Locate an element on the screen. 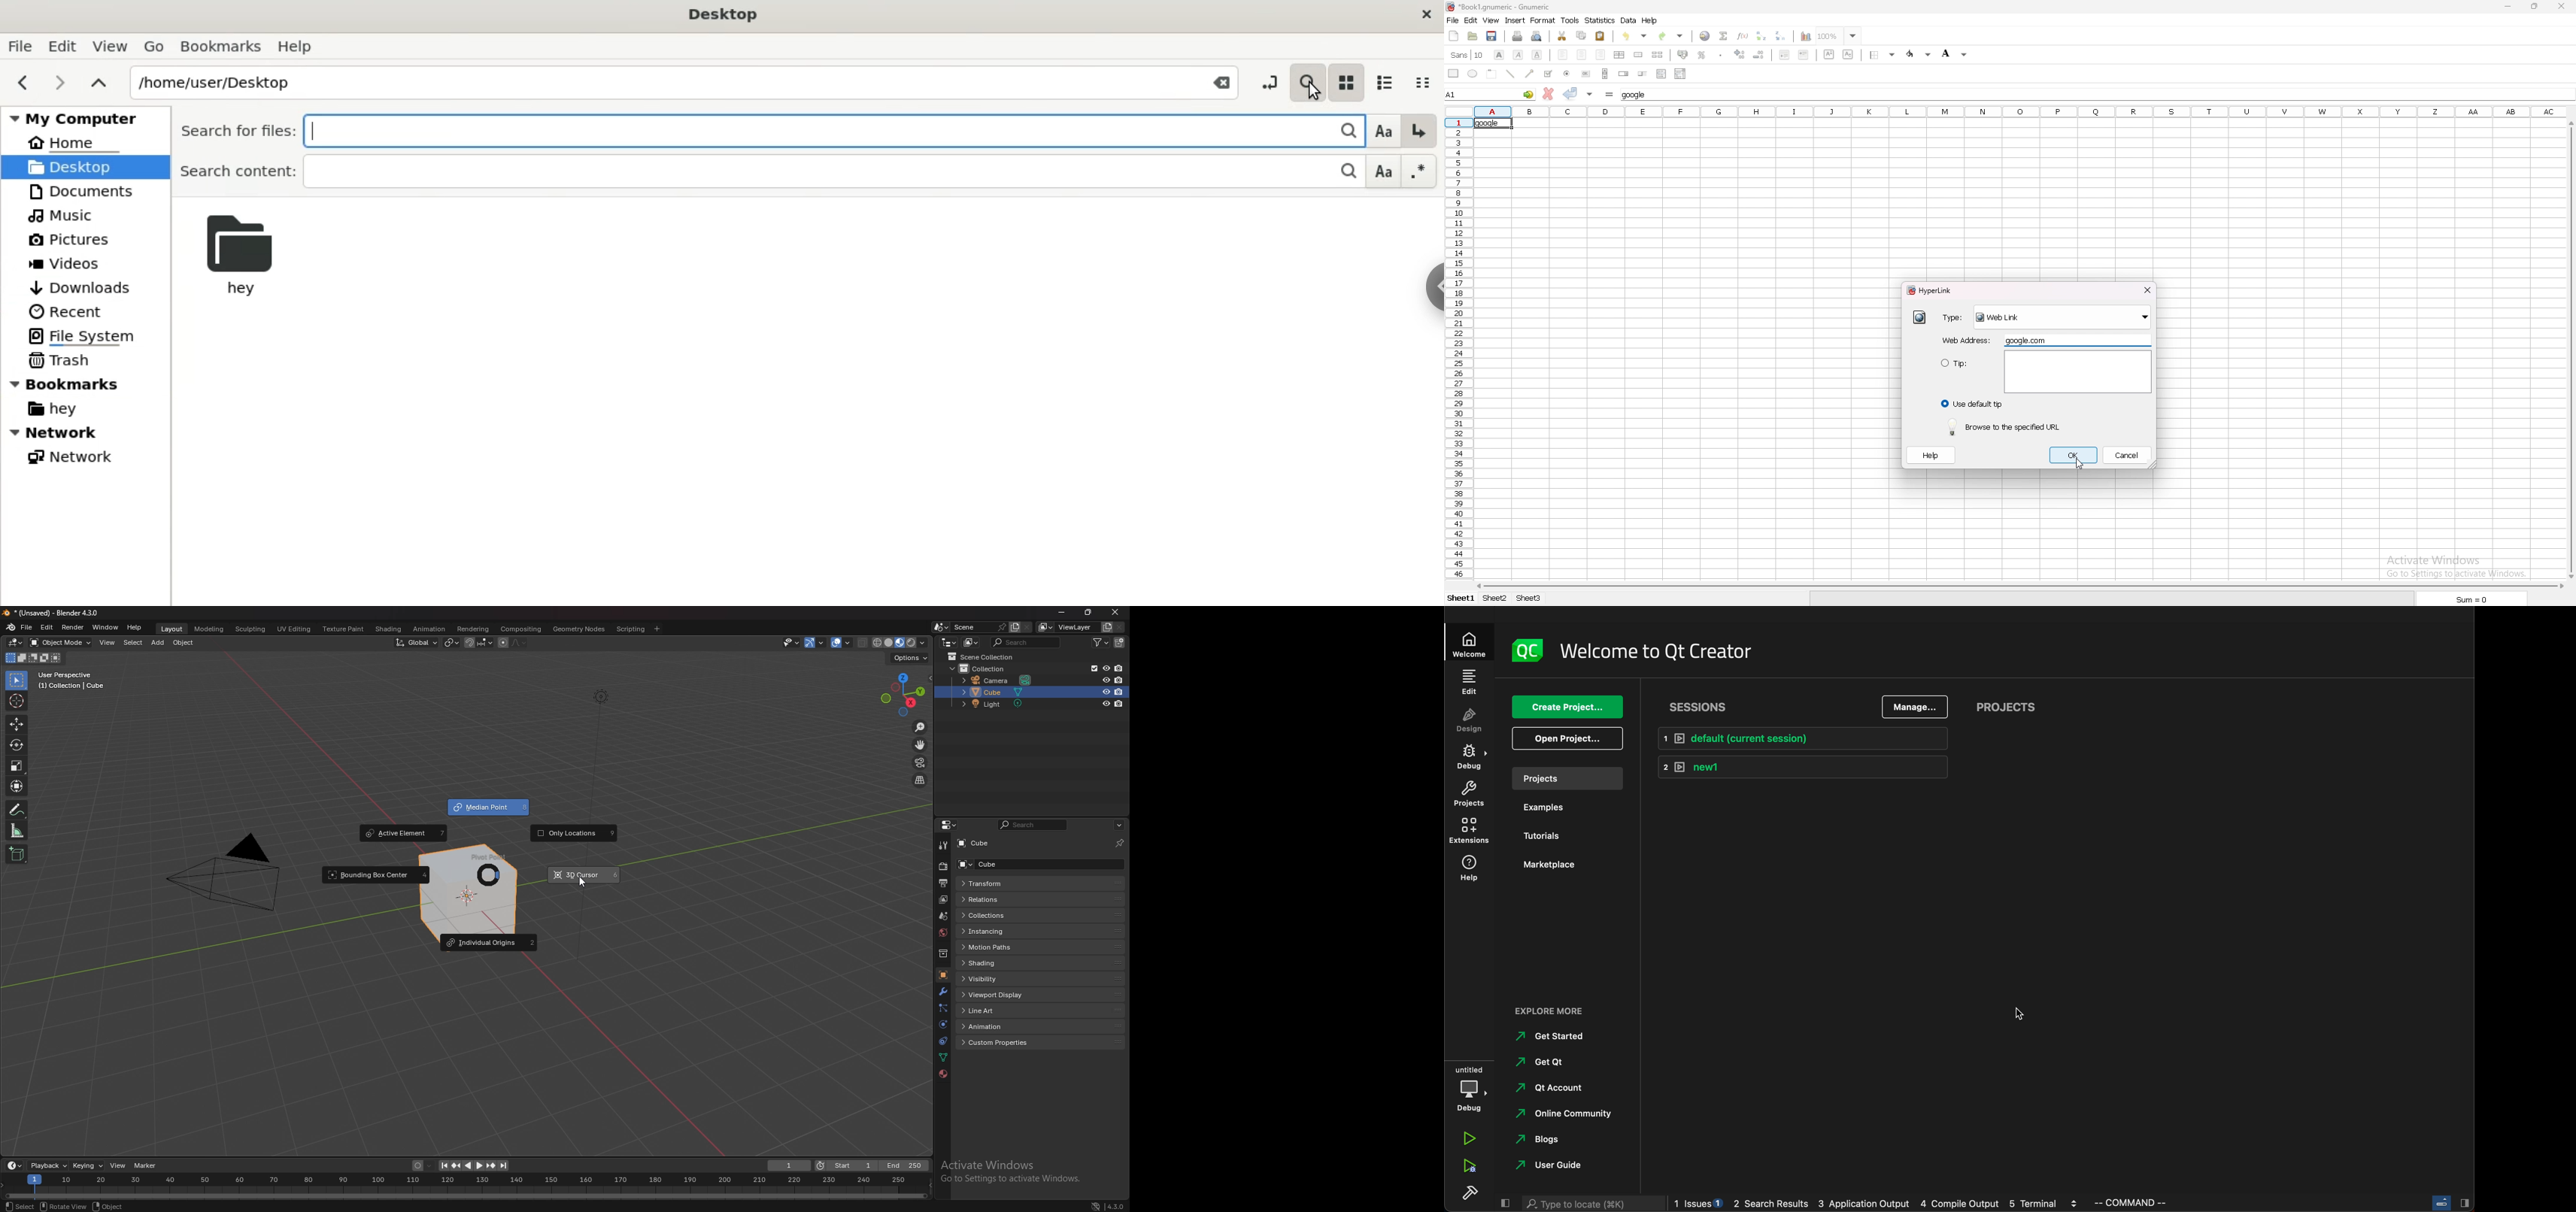 Image resolution: width=2576 pixels, height=1232 pixels. move is located at coordinates (920, 745).